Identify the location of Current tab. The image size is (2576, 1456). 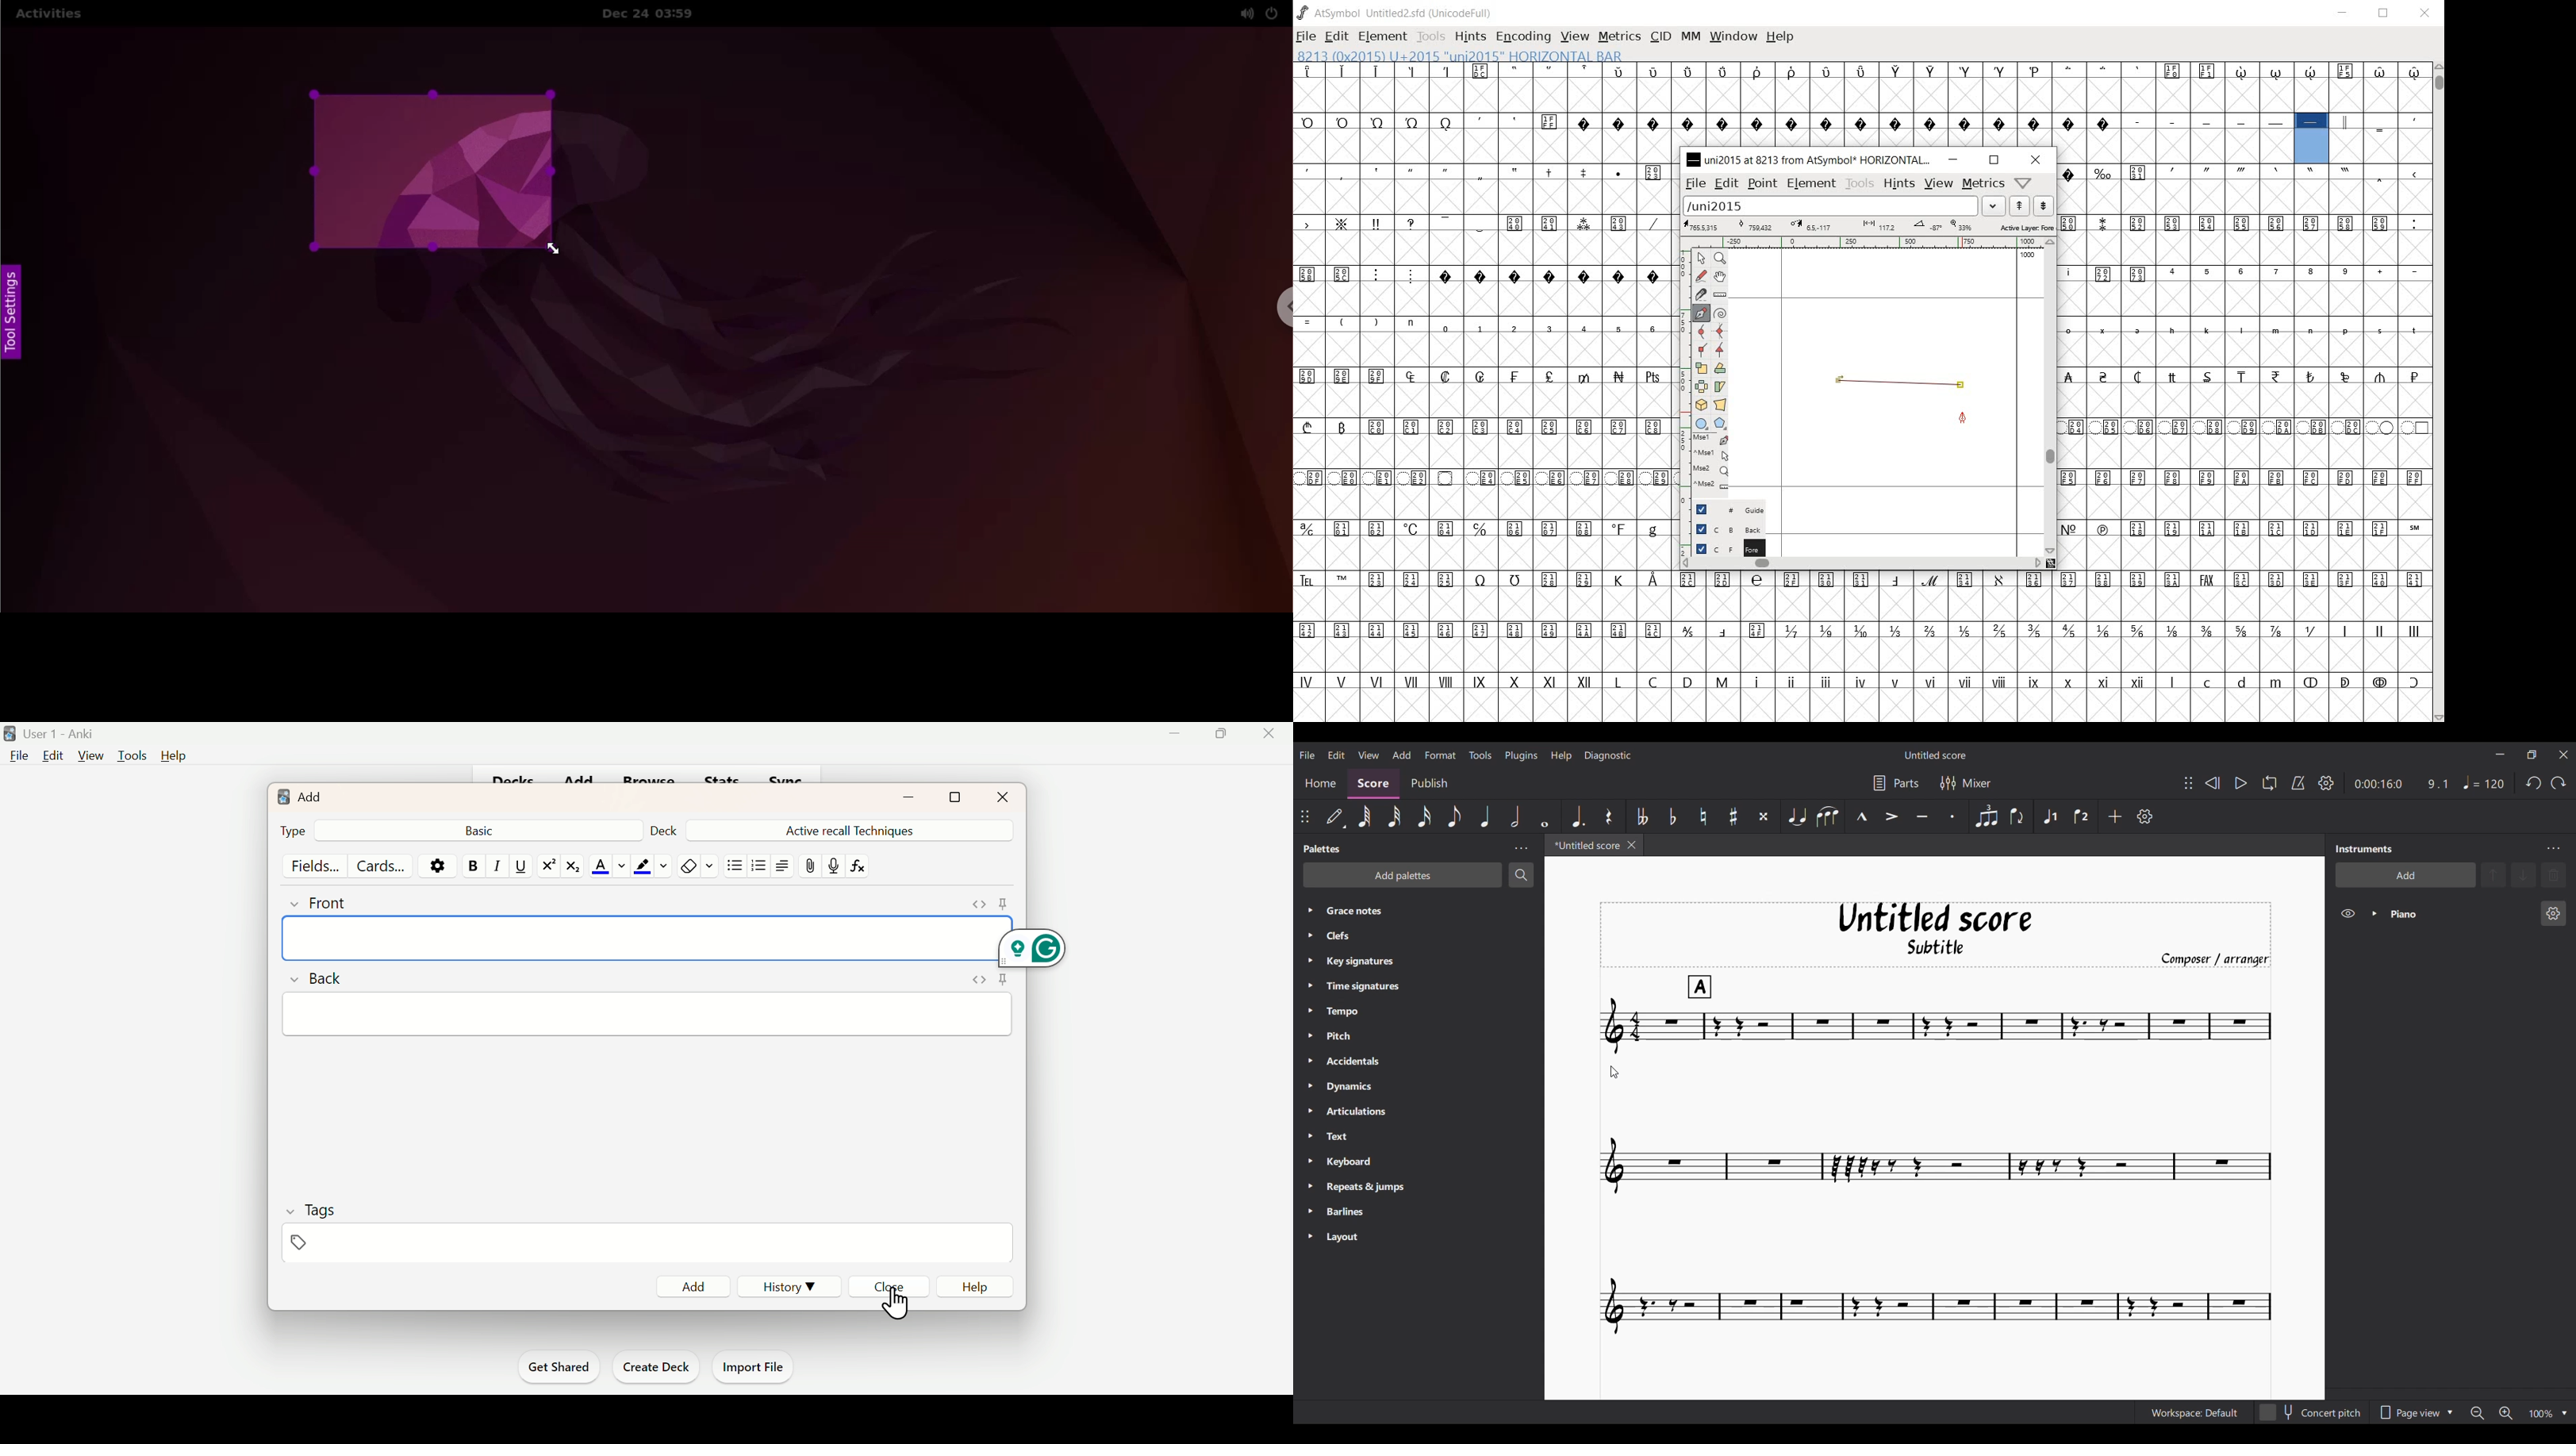
(1583, 845).